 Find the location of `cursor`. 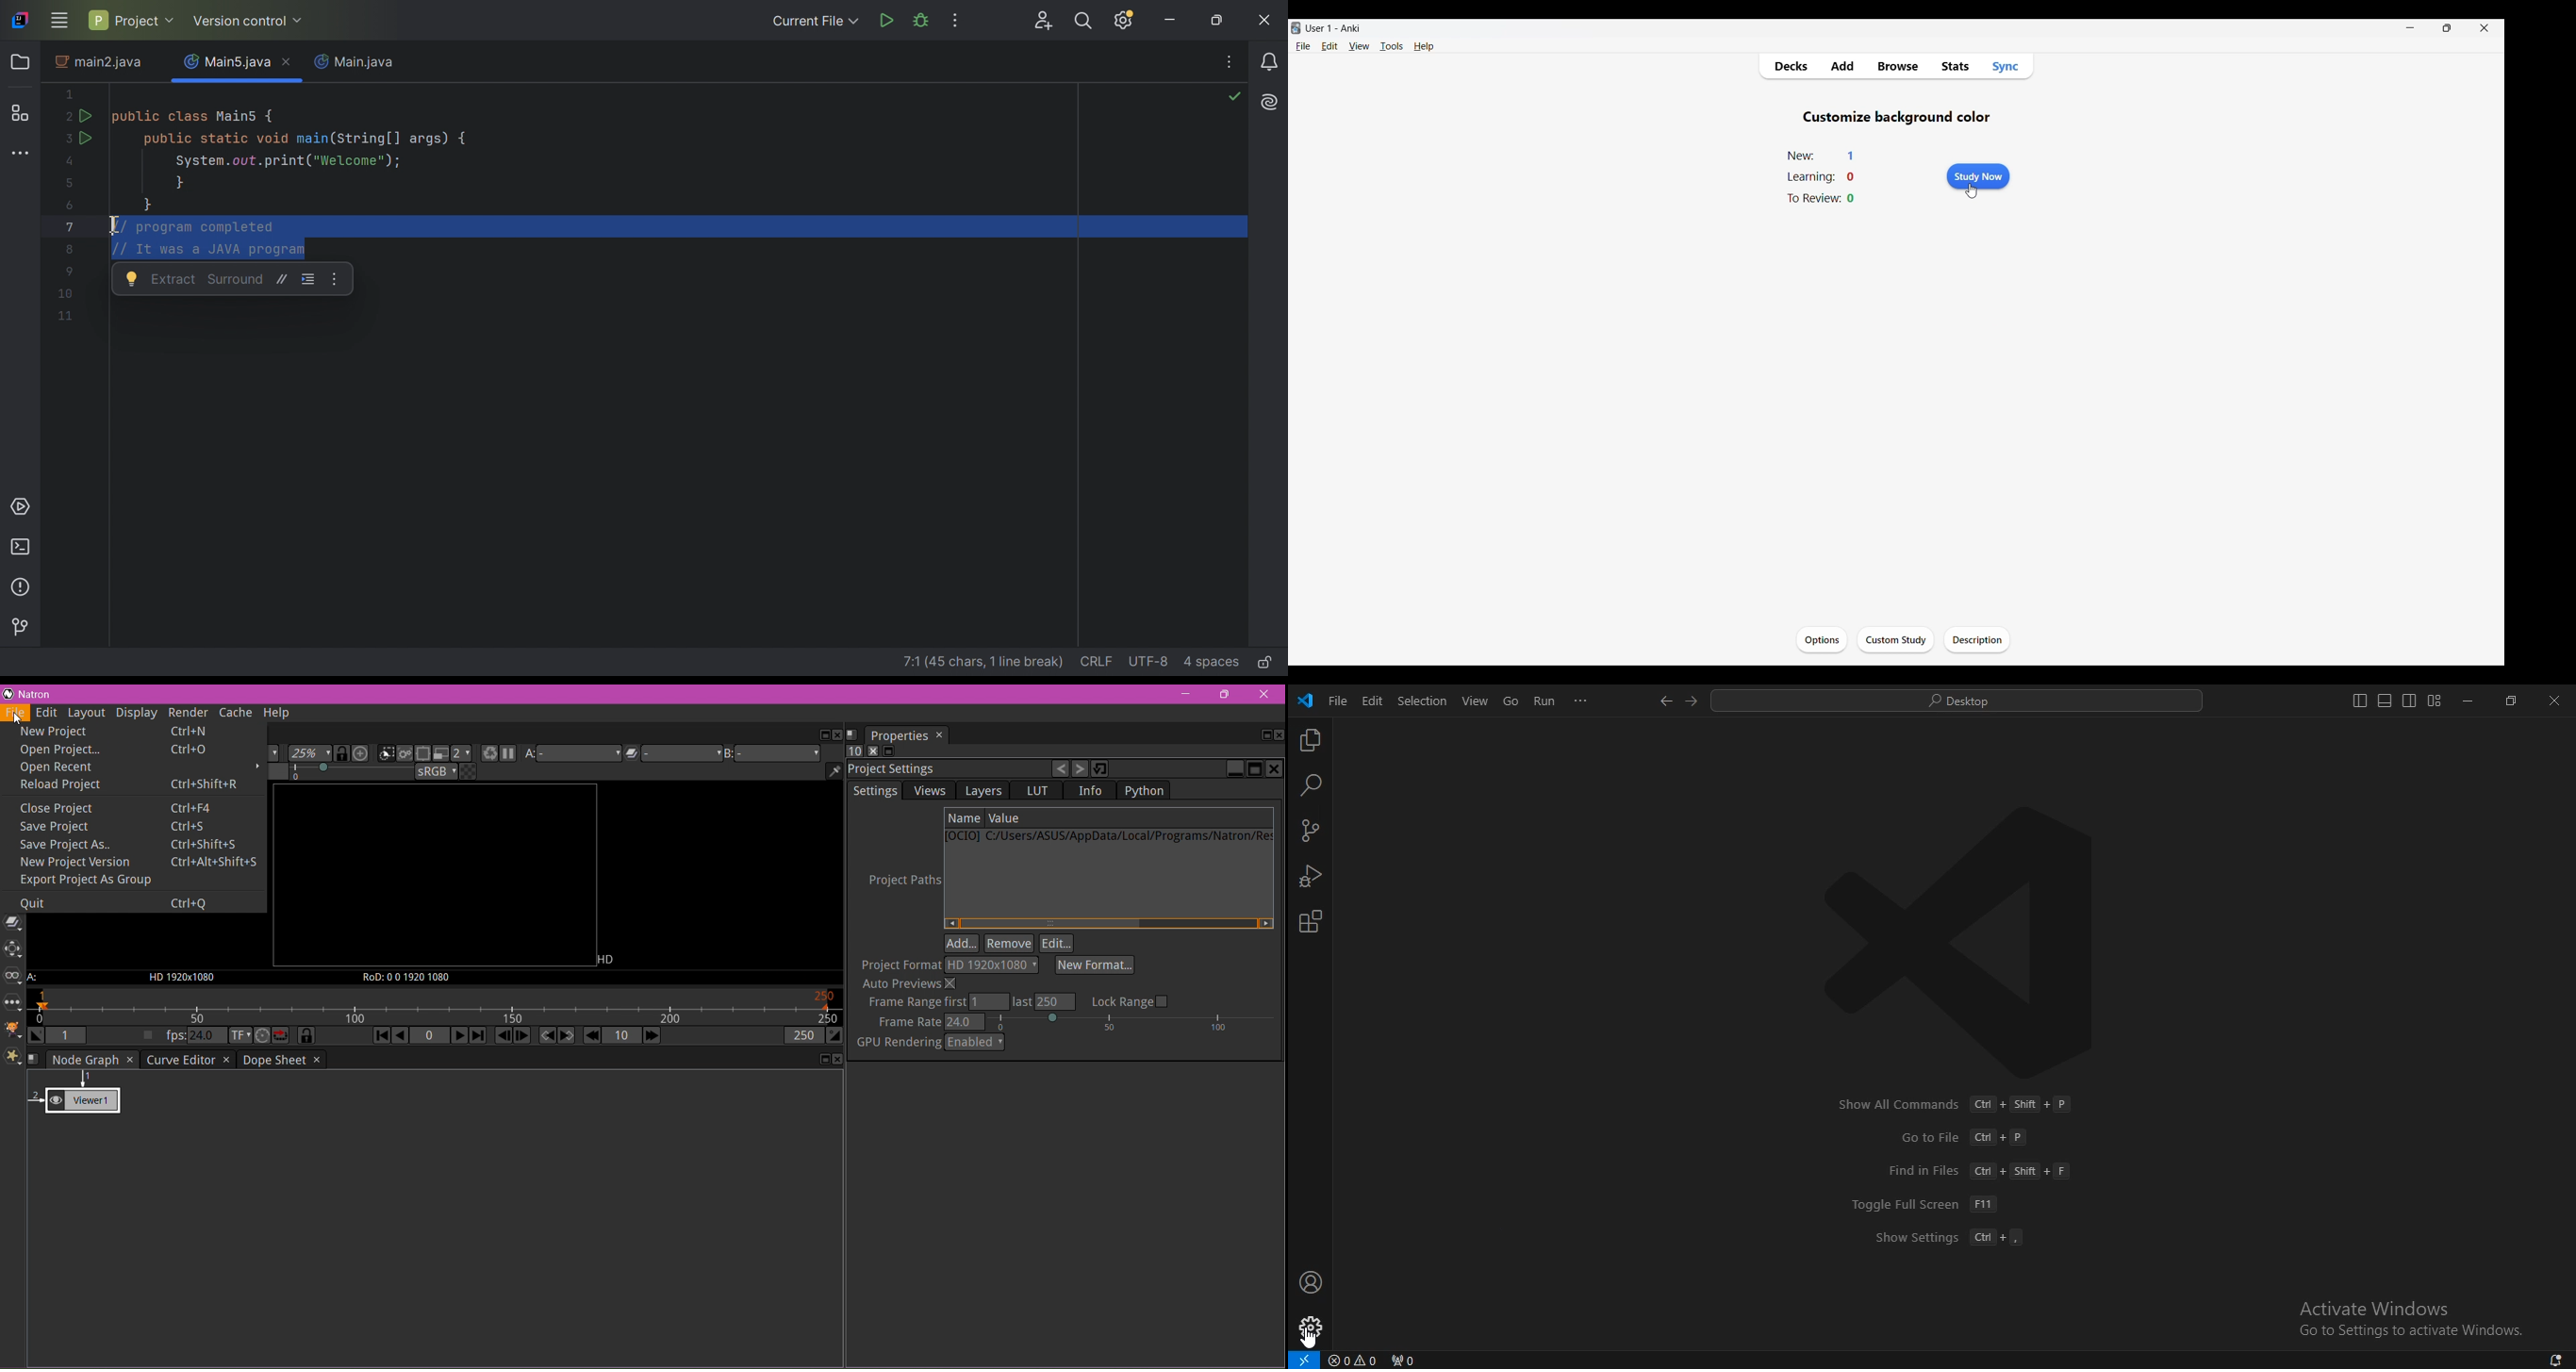

cursor is located at coordinates (1310, 1338).